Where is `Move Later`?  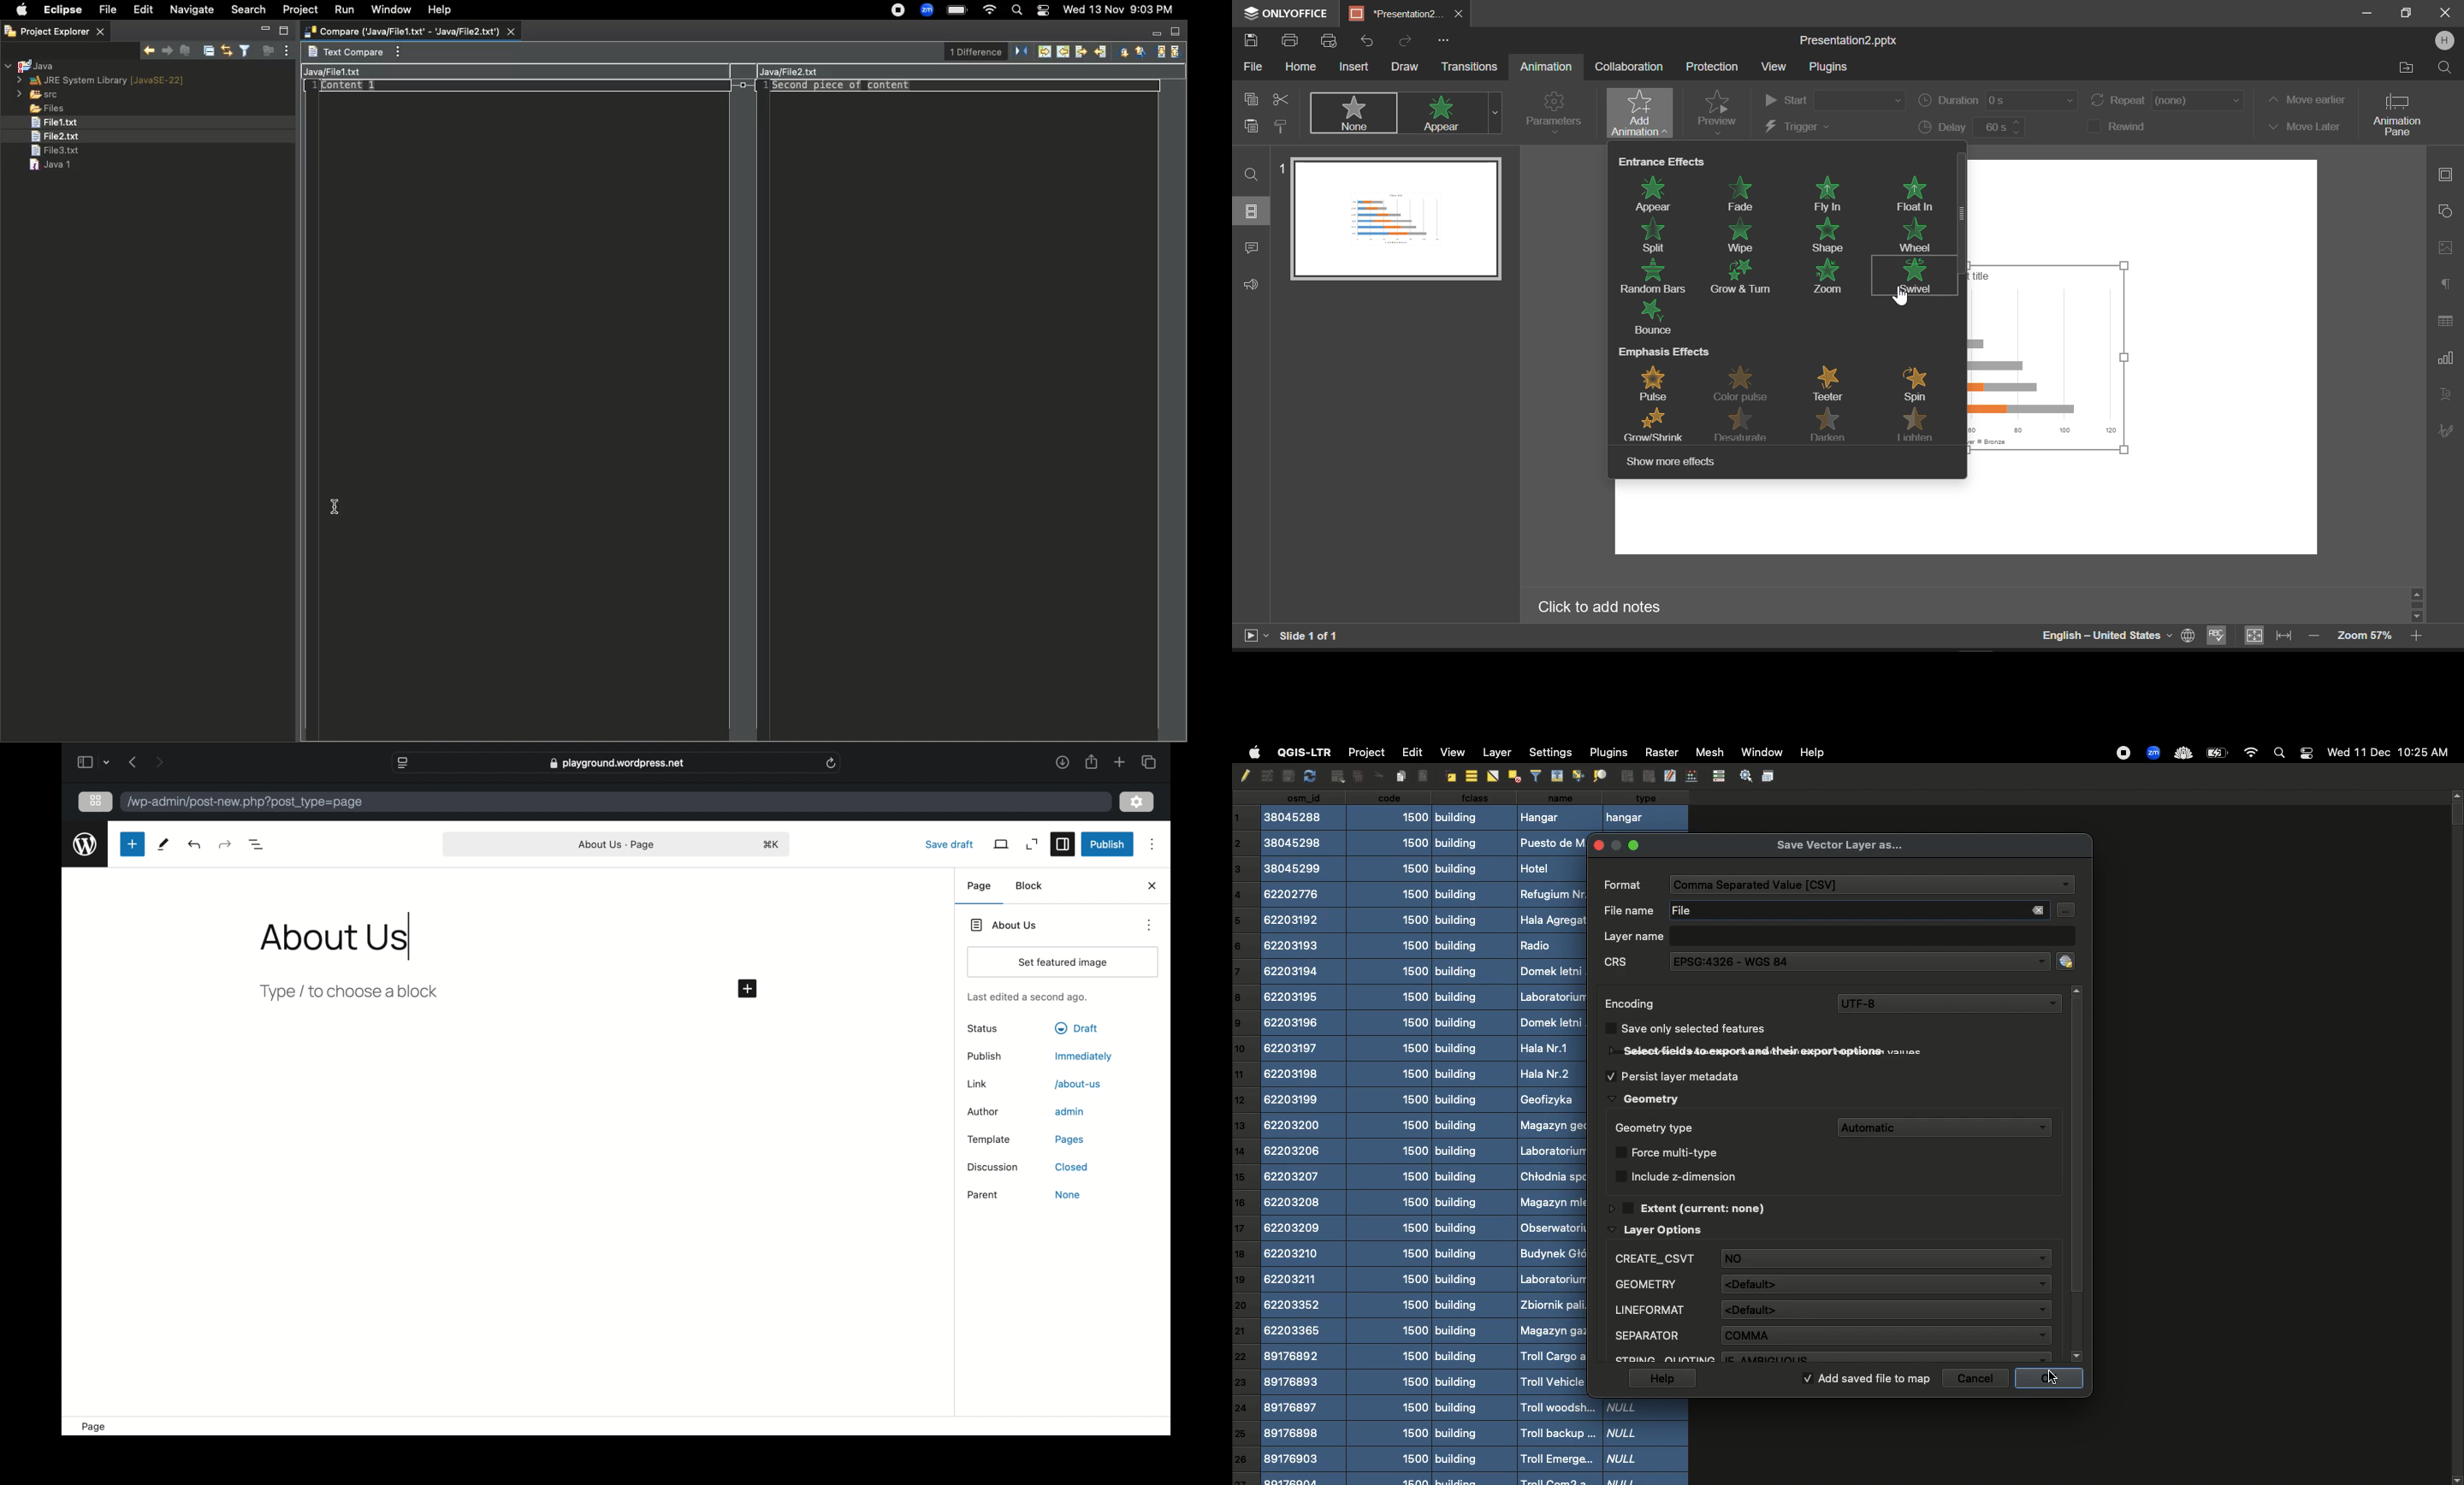 Move Later is located at coordinates (2304, 127).